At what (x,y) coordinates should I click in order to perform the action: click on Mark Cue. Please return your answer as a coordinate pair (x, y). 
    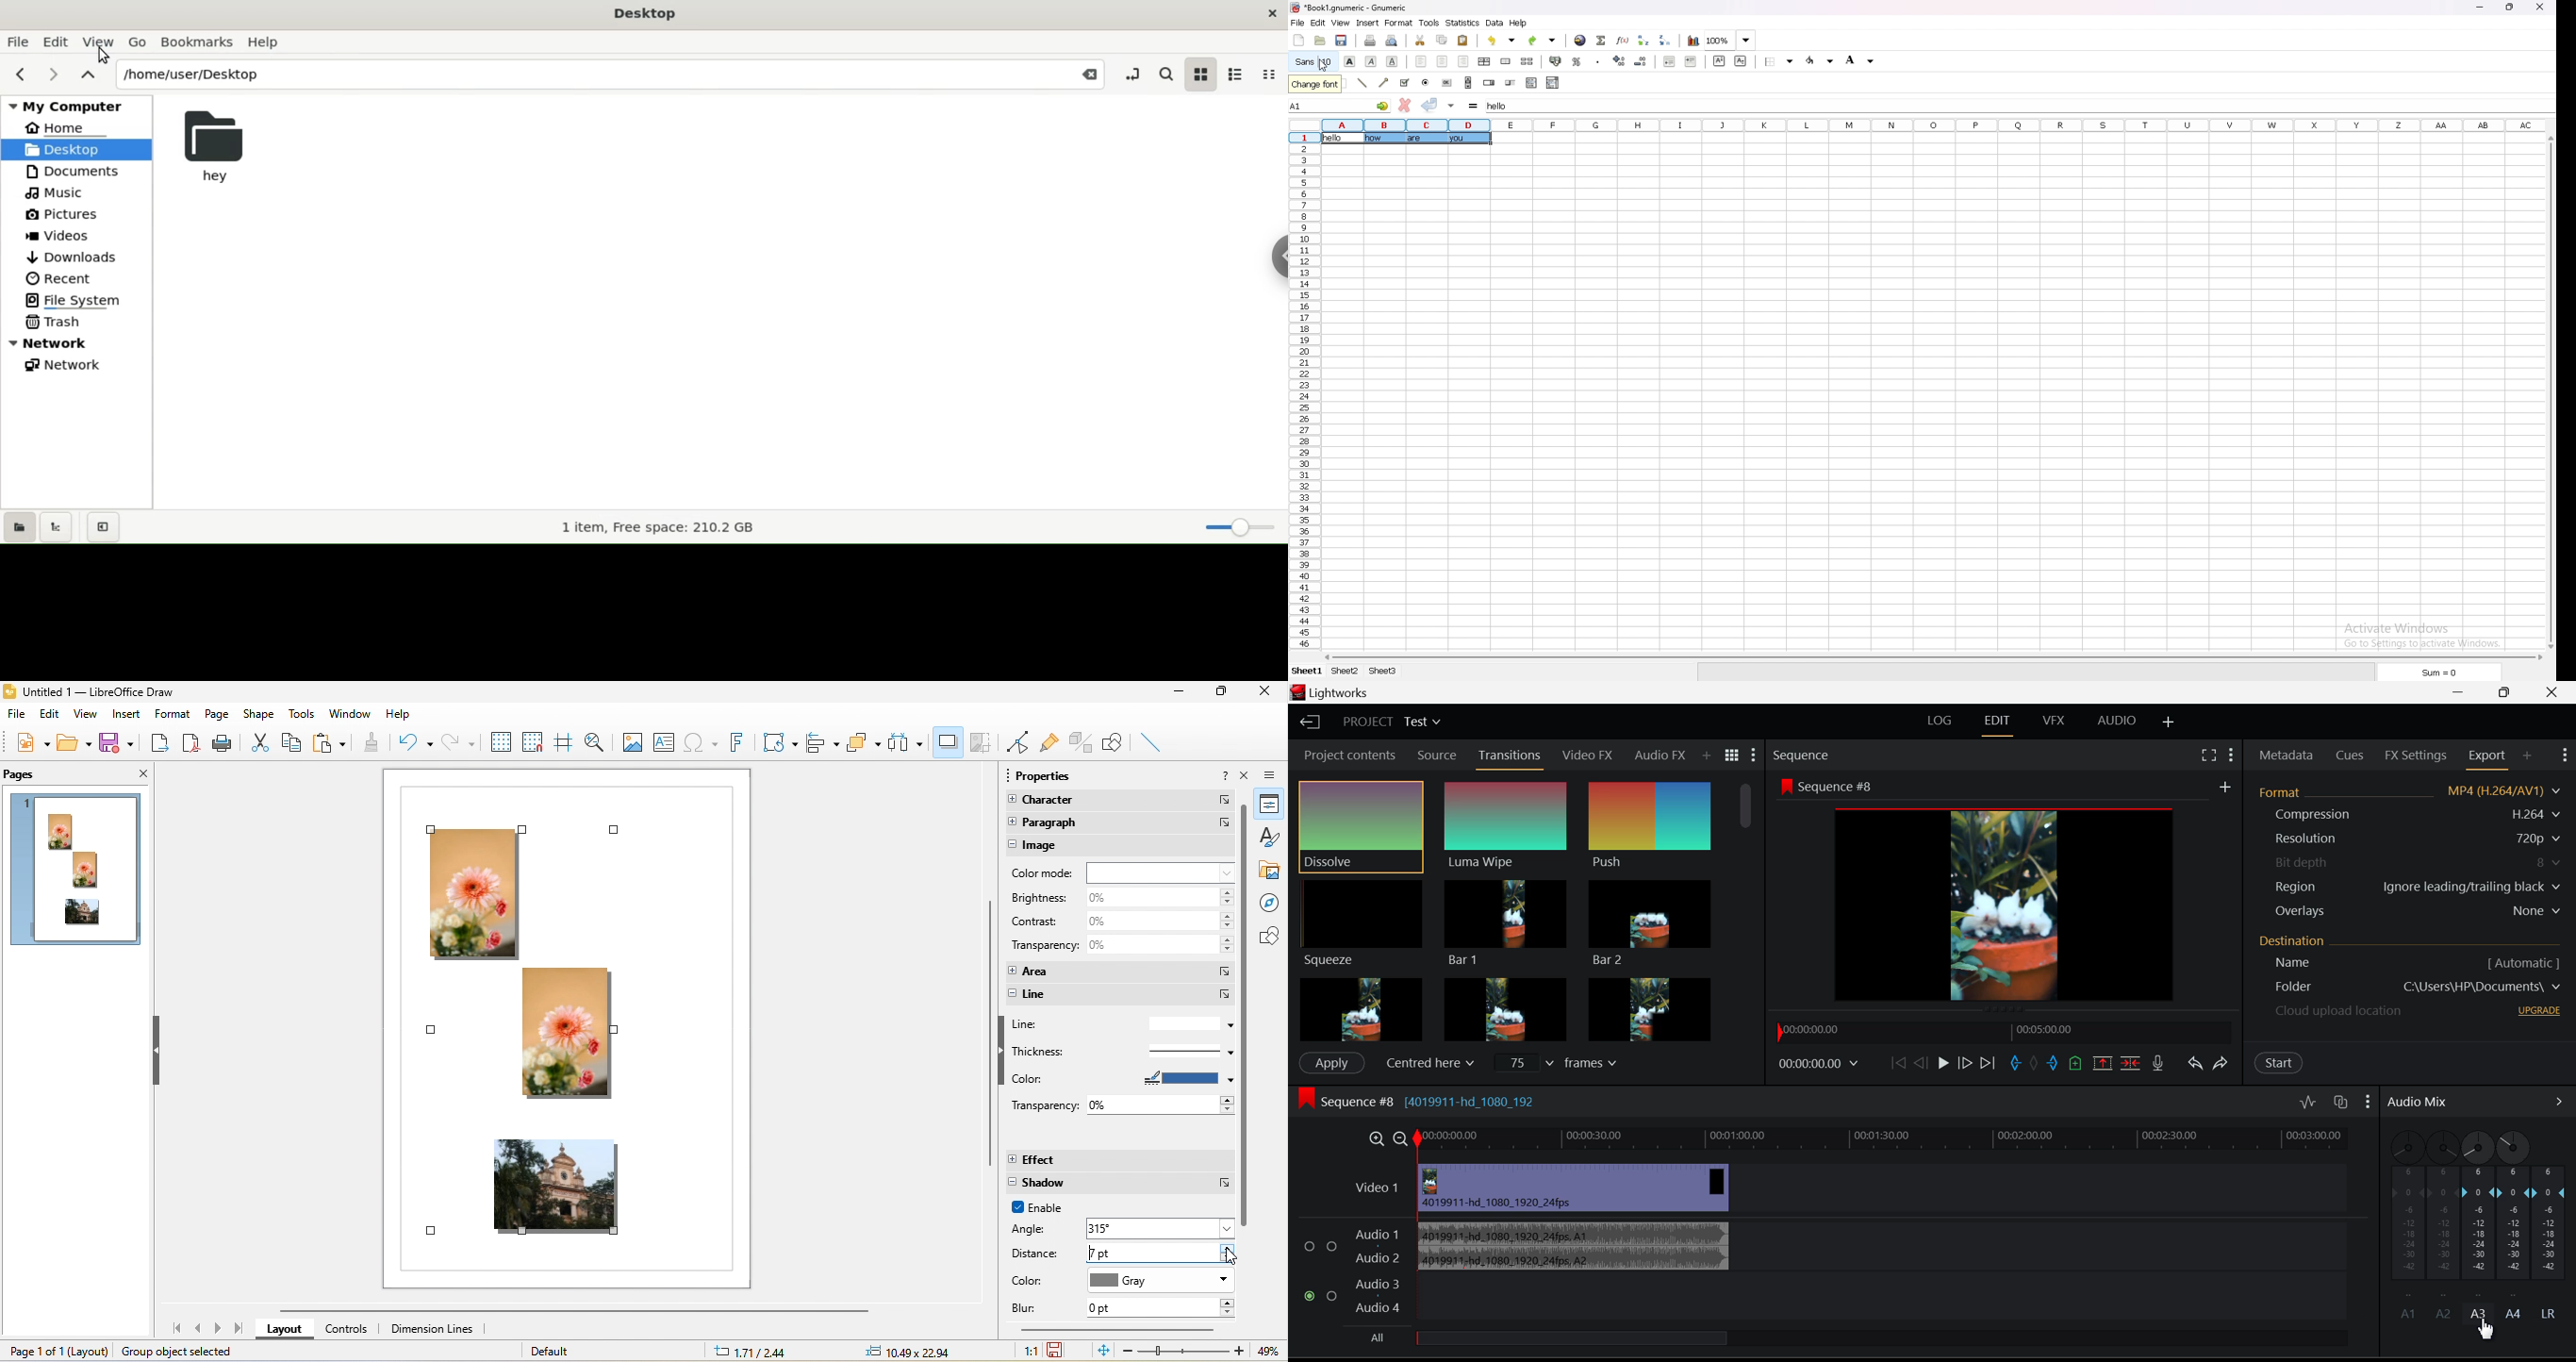
    Looking at the image, I should click on (2076, 1063).